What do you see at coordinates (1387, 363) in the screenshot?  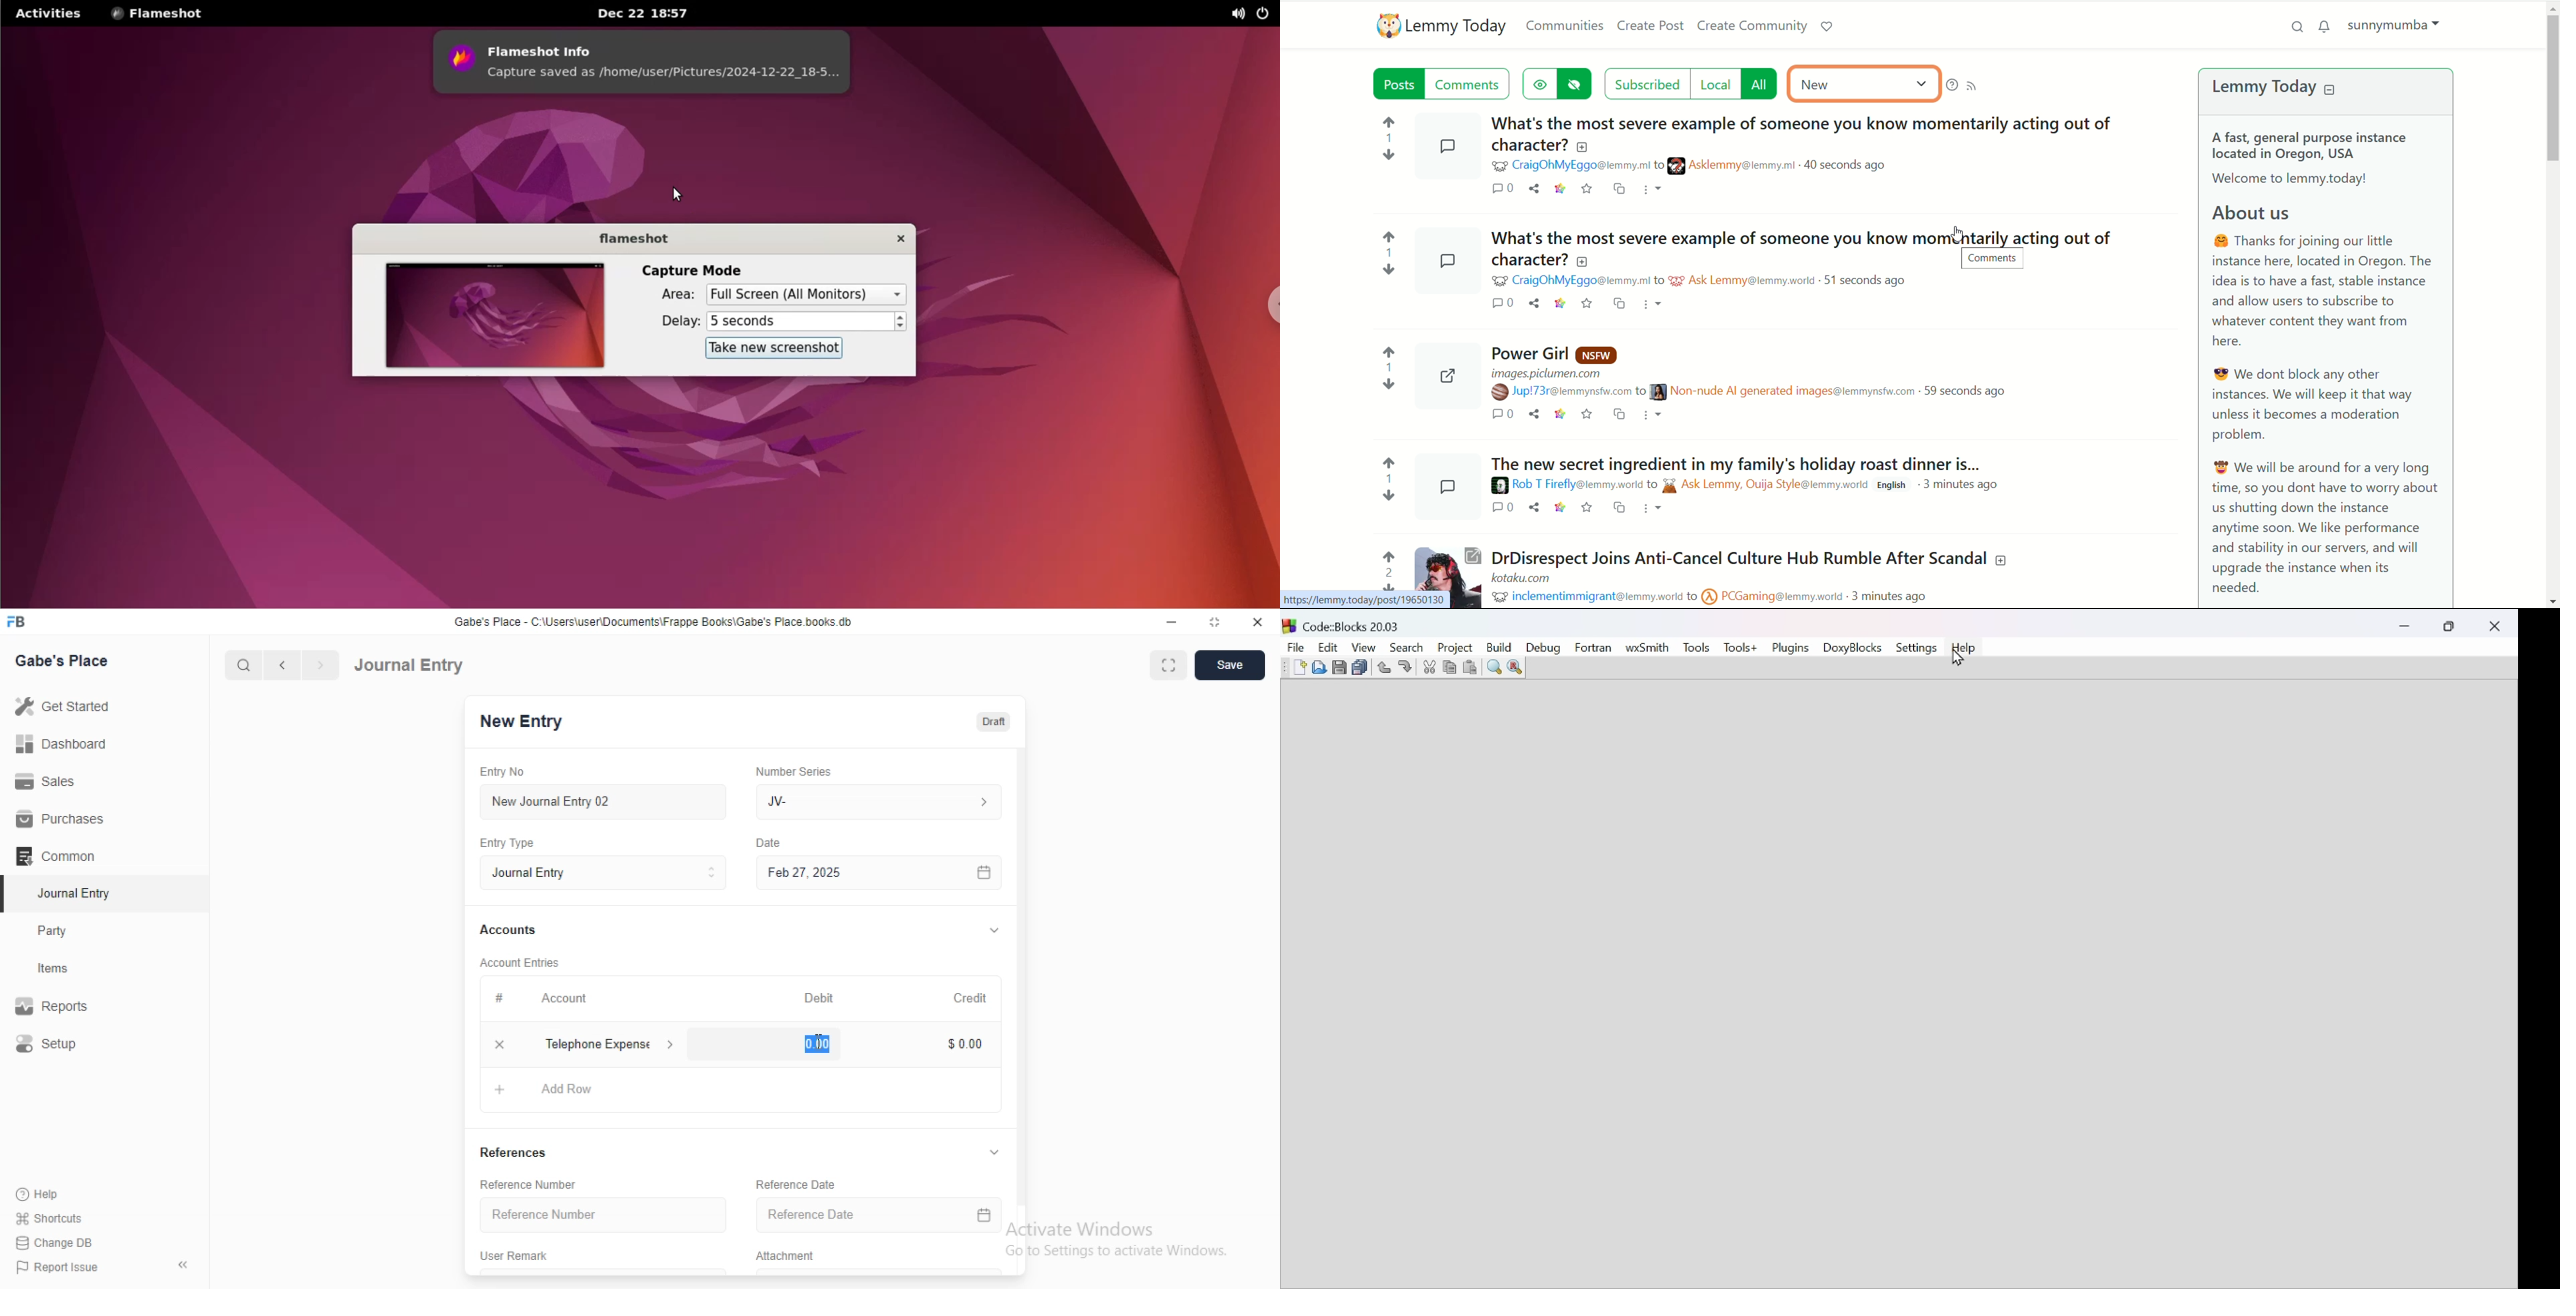 I see `vote` at bounding box center [1387, 363].